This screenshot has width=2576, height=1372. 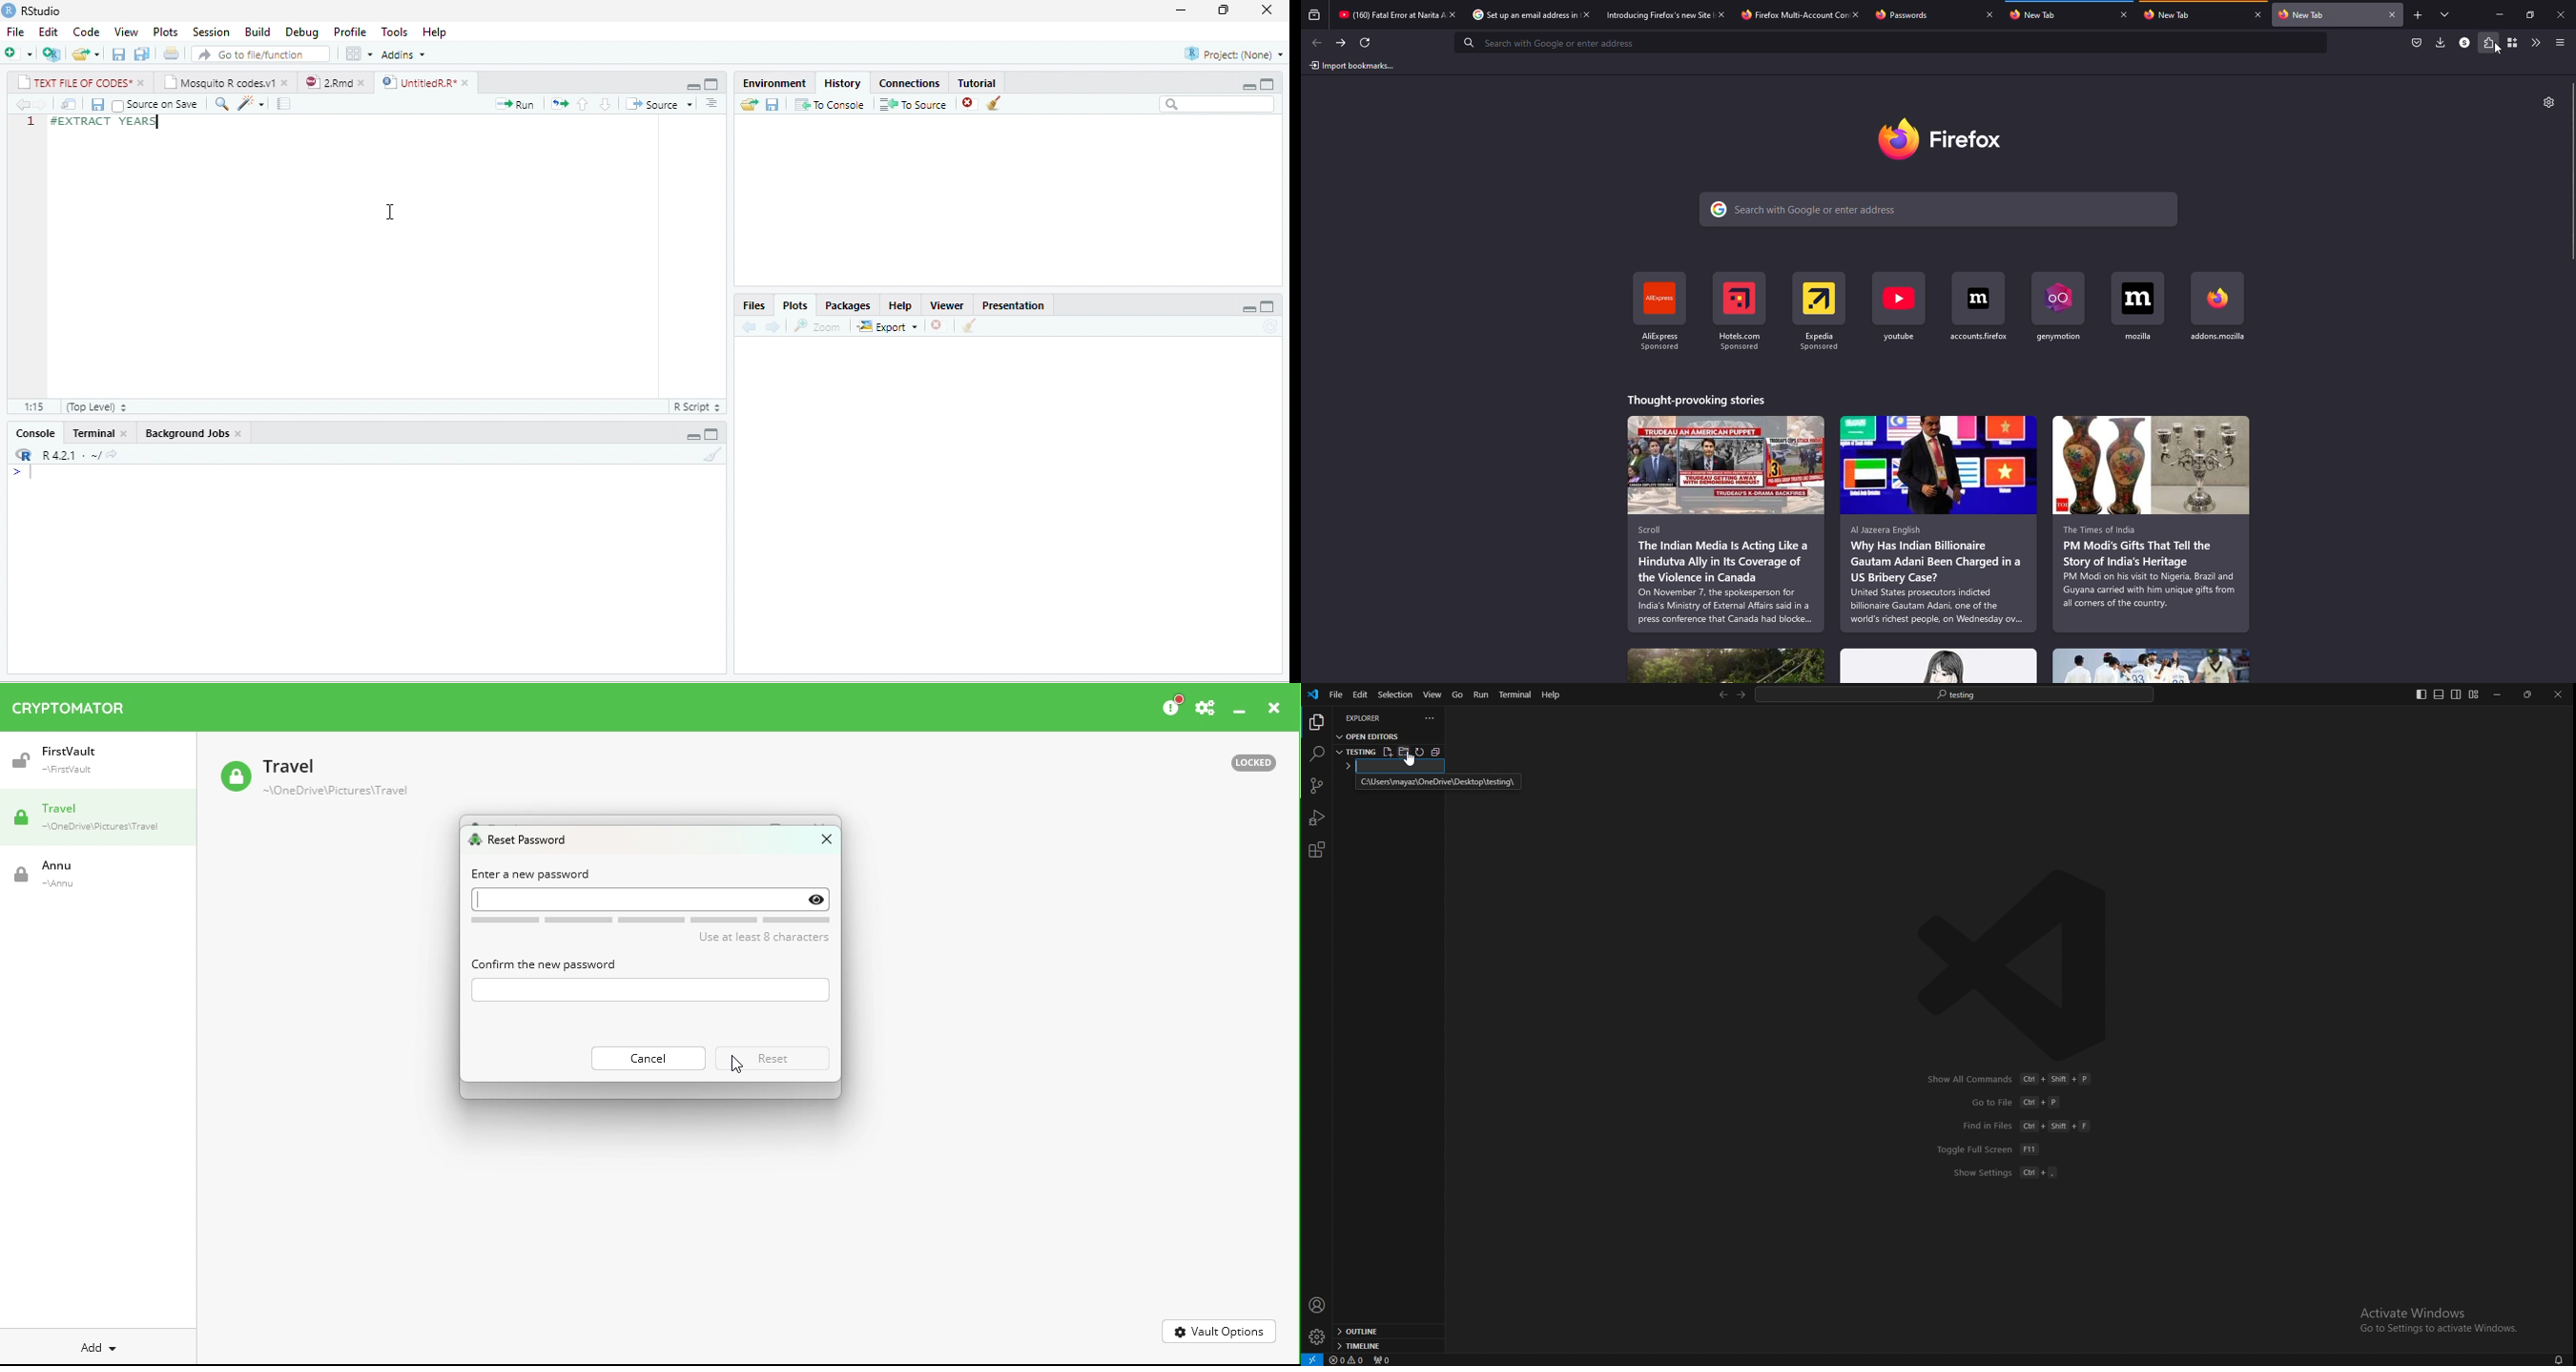 What do you see at coordinates (67, 455) in the screenshot?
I see `R 4.2.1 .~/` at bounding box center [67, 455].